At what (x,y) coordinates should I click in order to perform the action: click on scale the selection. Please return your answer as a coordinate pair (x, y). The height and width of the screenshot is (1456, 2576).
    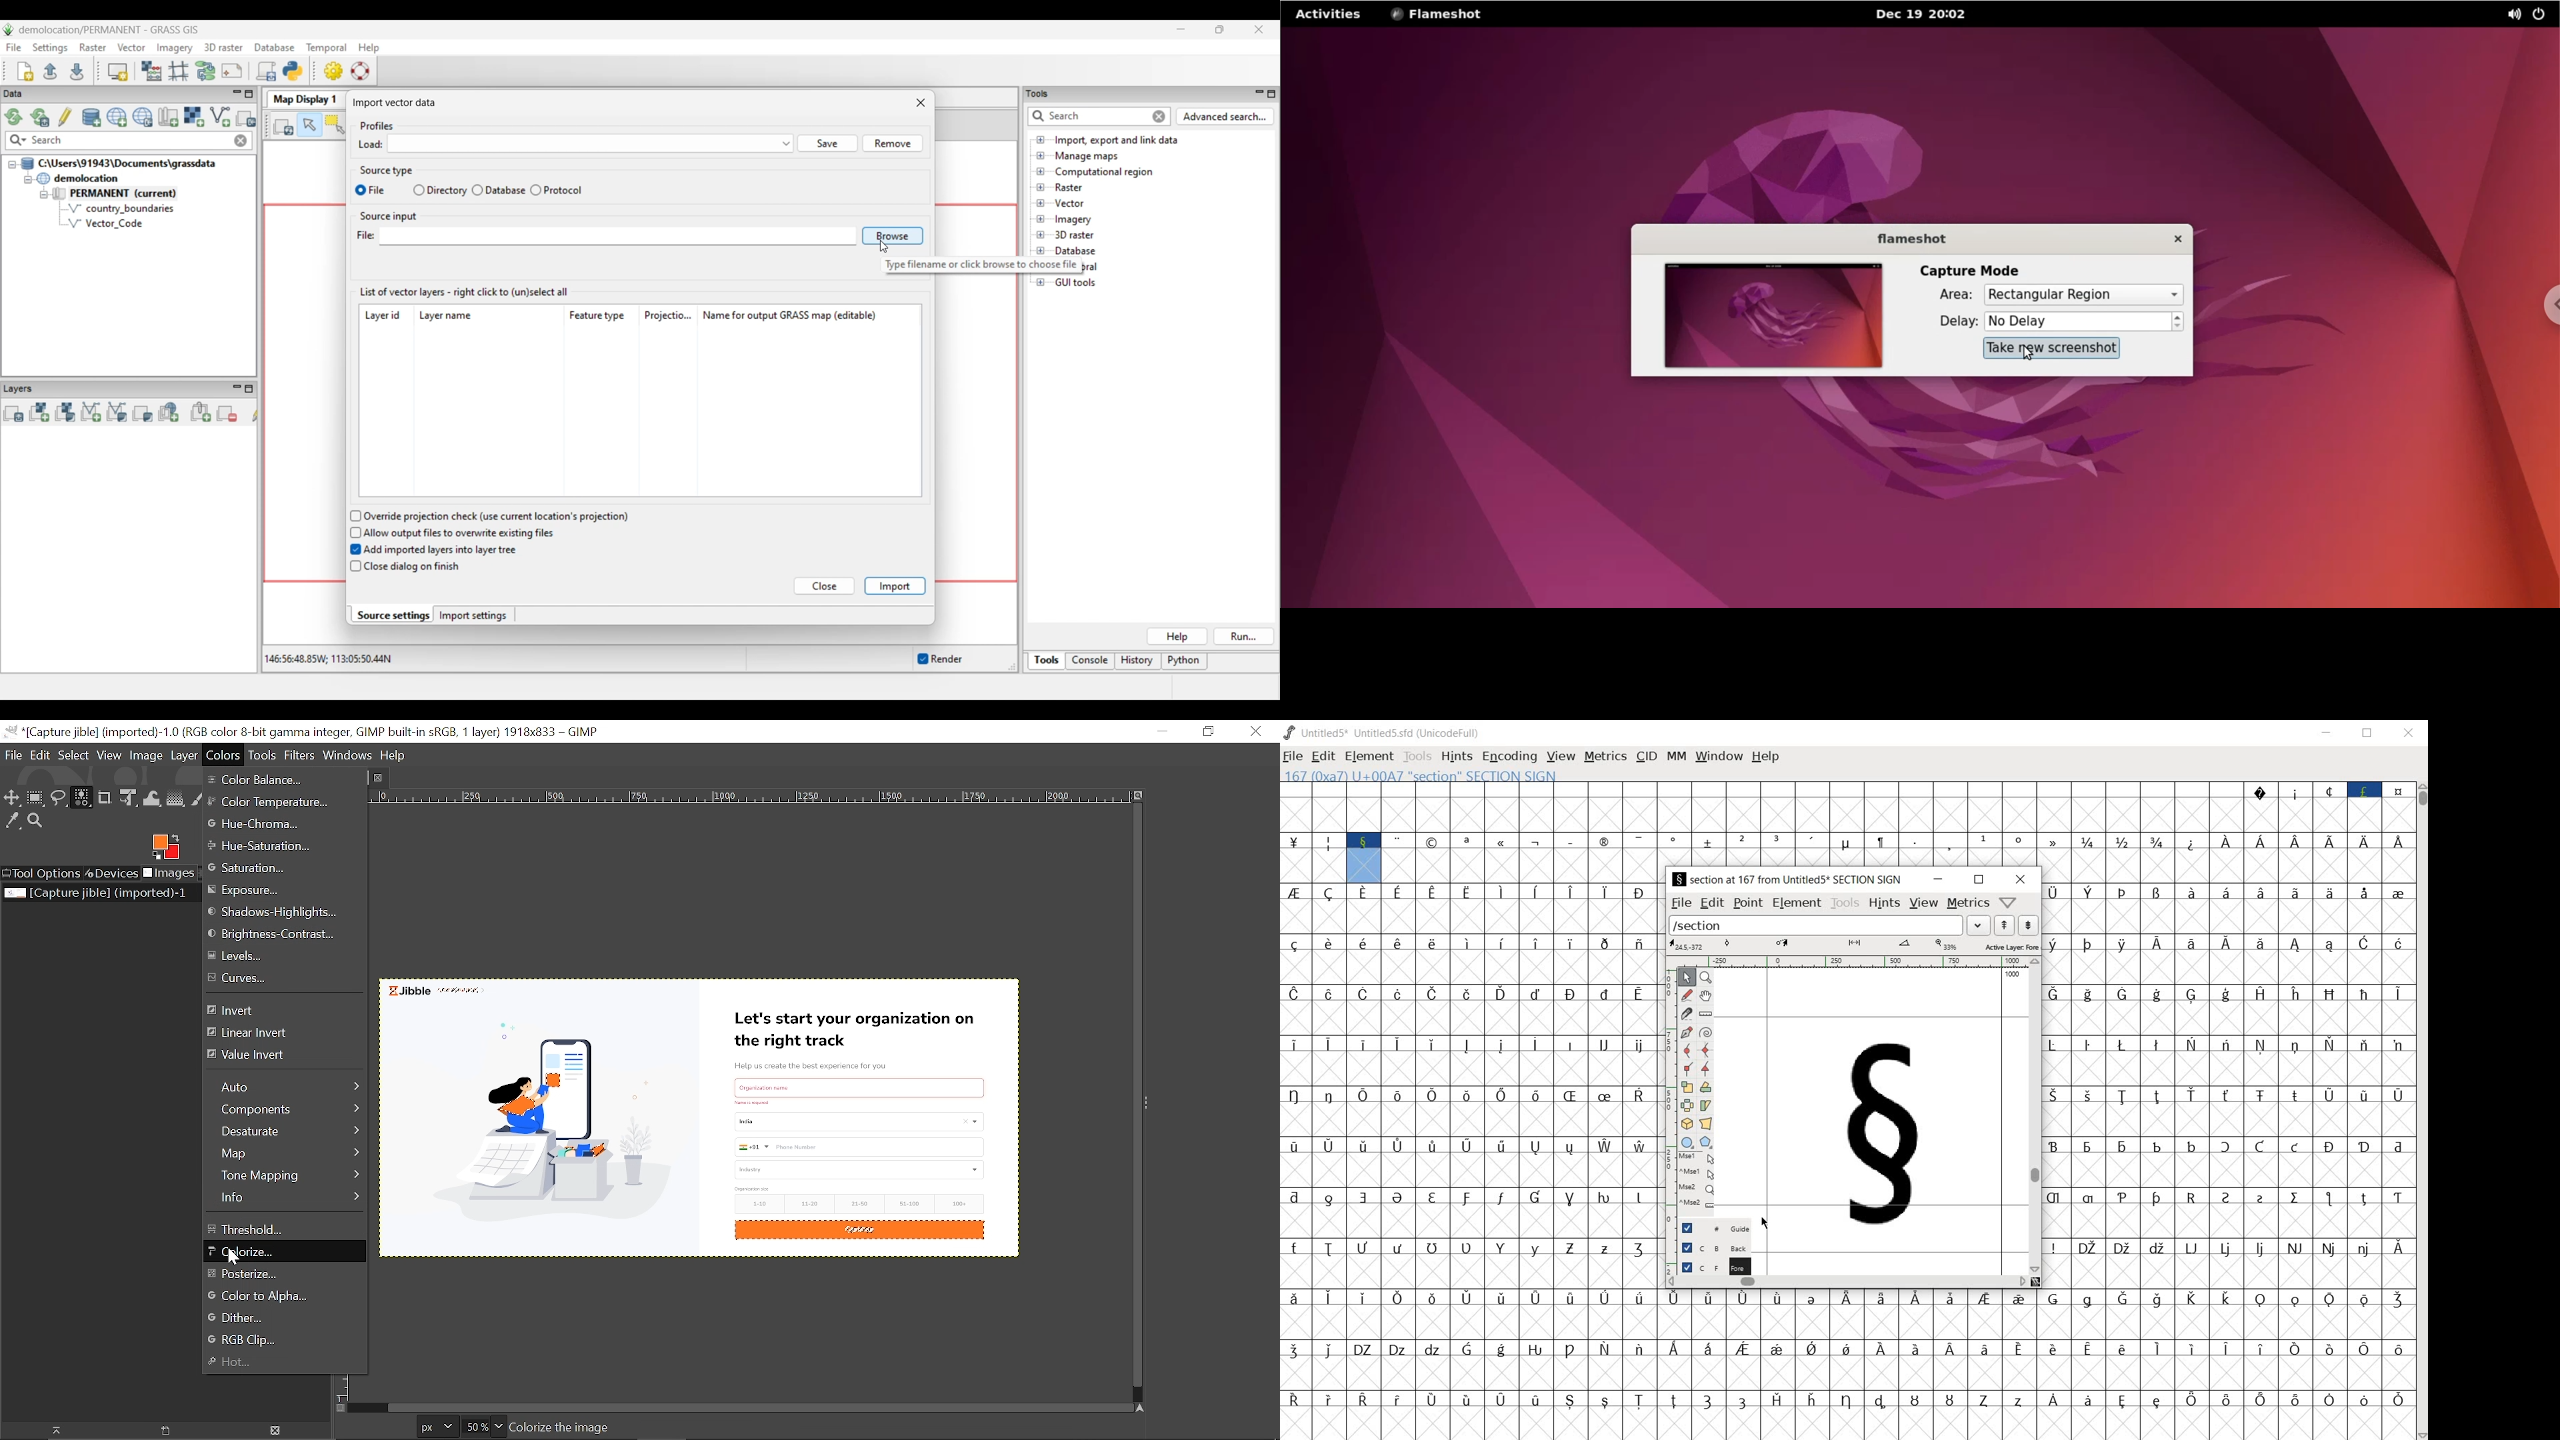
    Looking at the image, I should click on (1687, 1087).